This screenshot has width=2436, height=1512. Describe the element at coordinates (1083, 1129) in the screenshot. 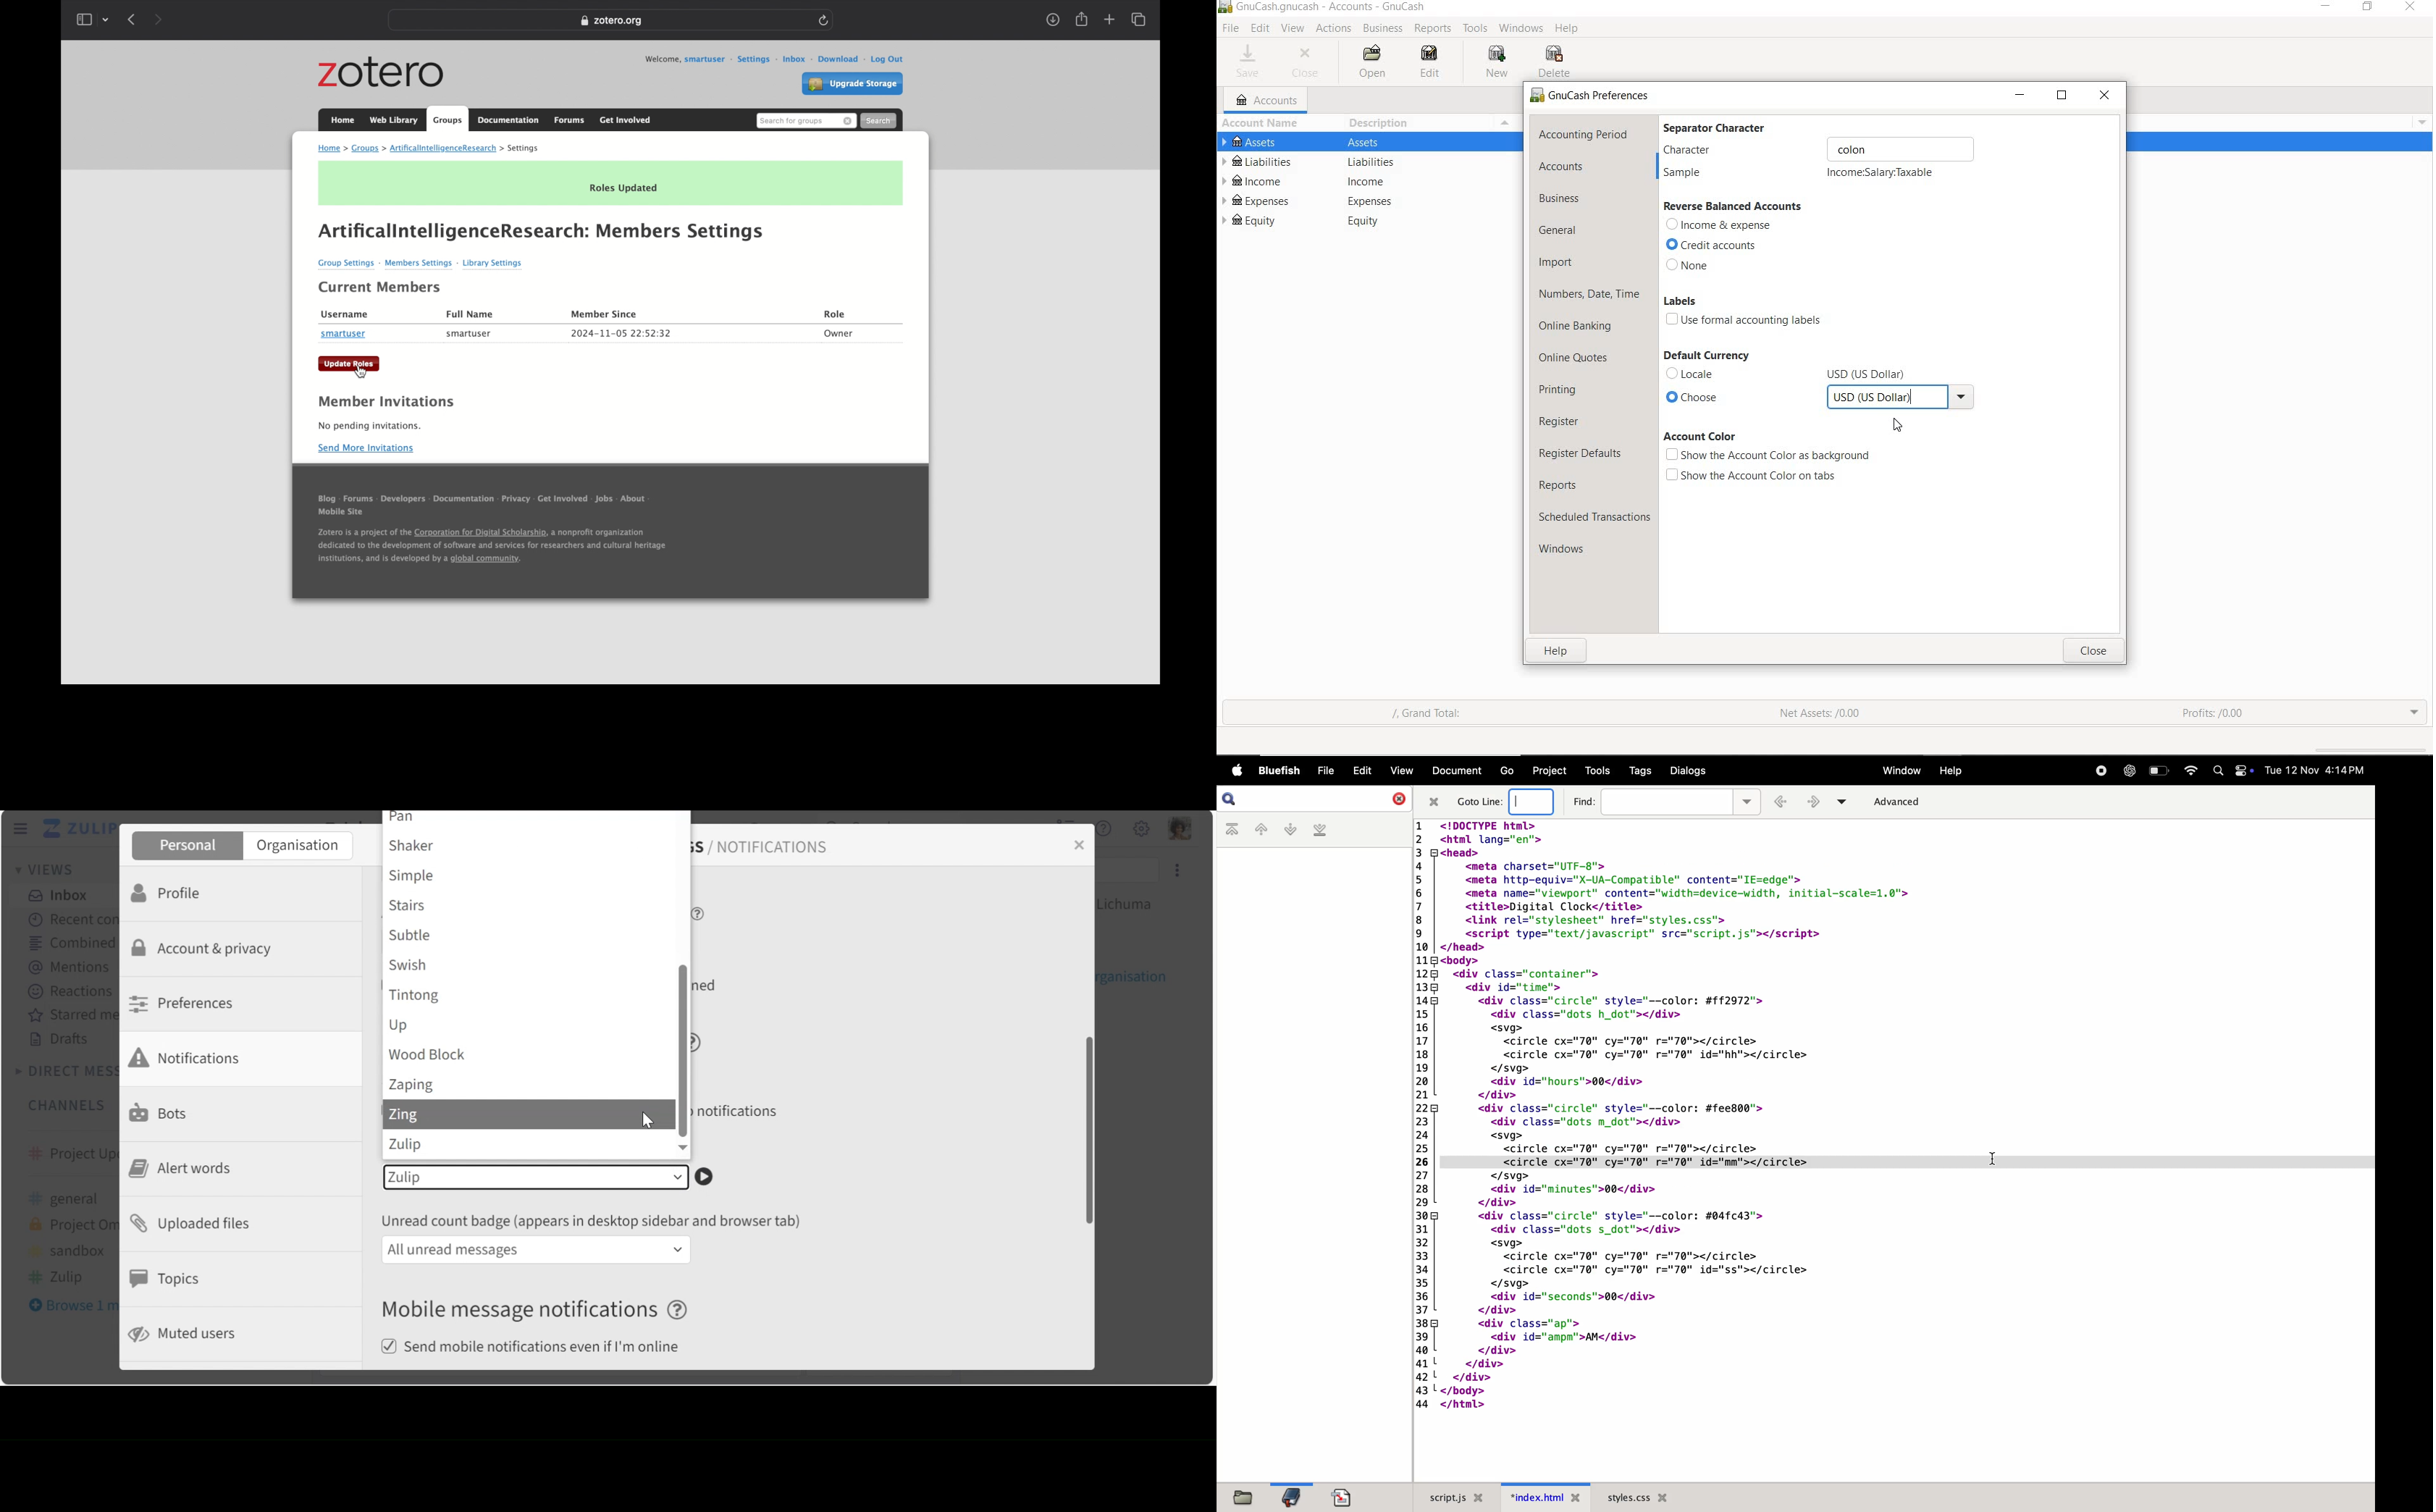

I see `vertical scroll bar` at that location.